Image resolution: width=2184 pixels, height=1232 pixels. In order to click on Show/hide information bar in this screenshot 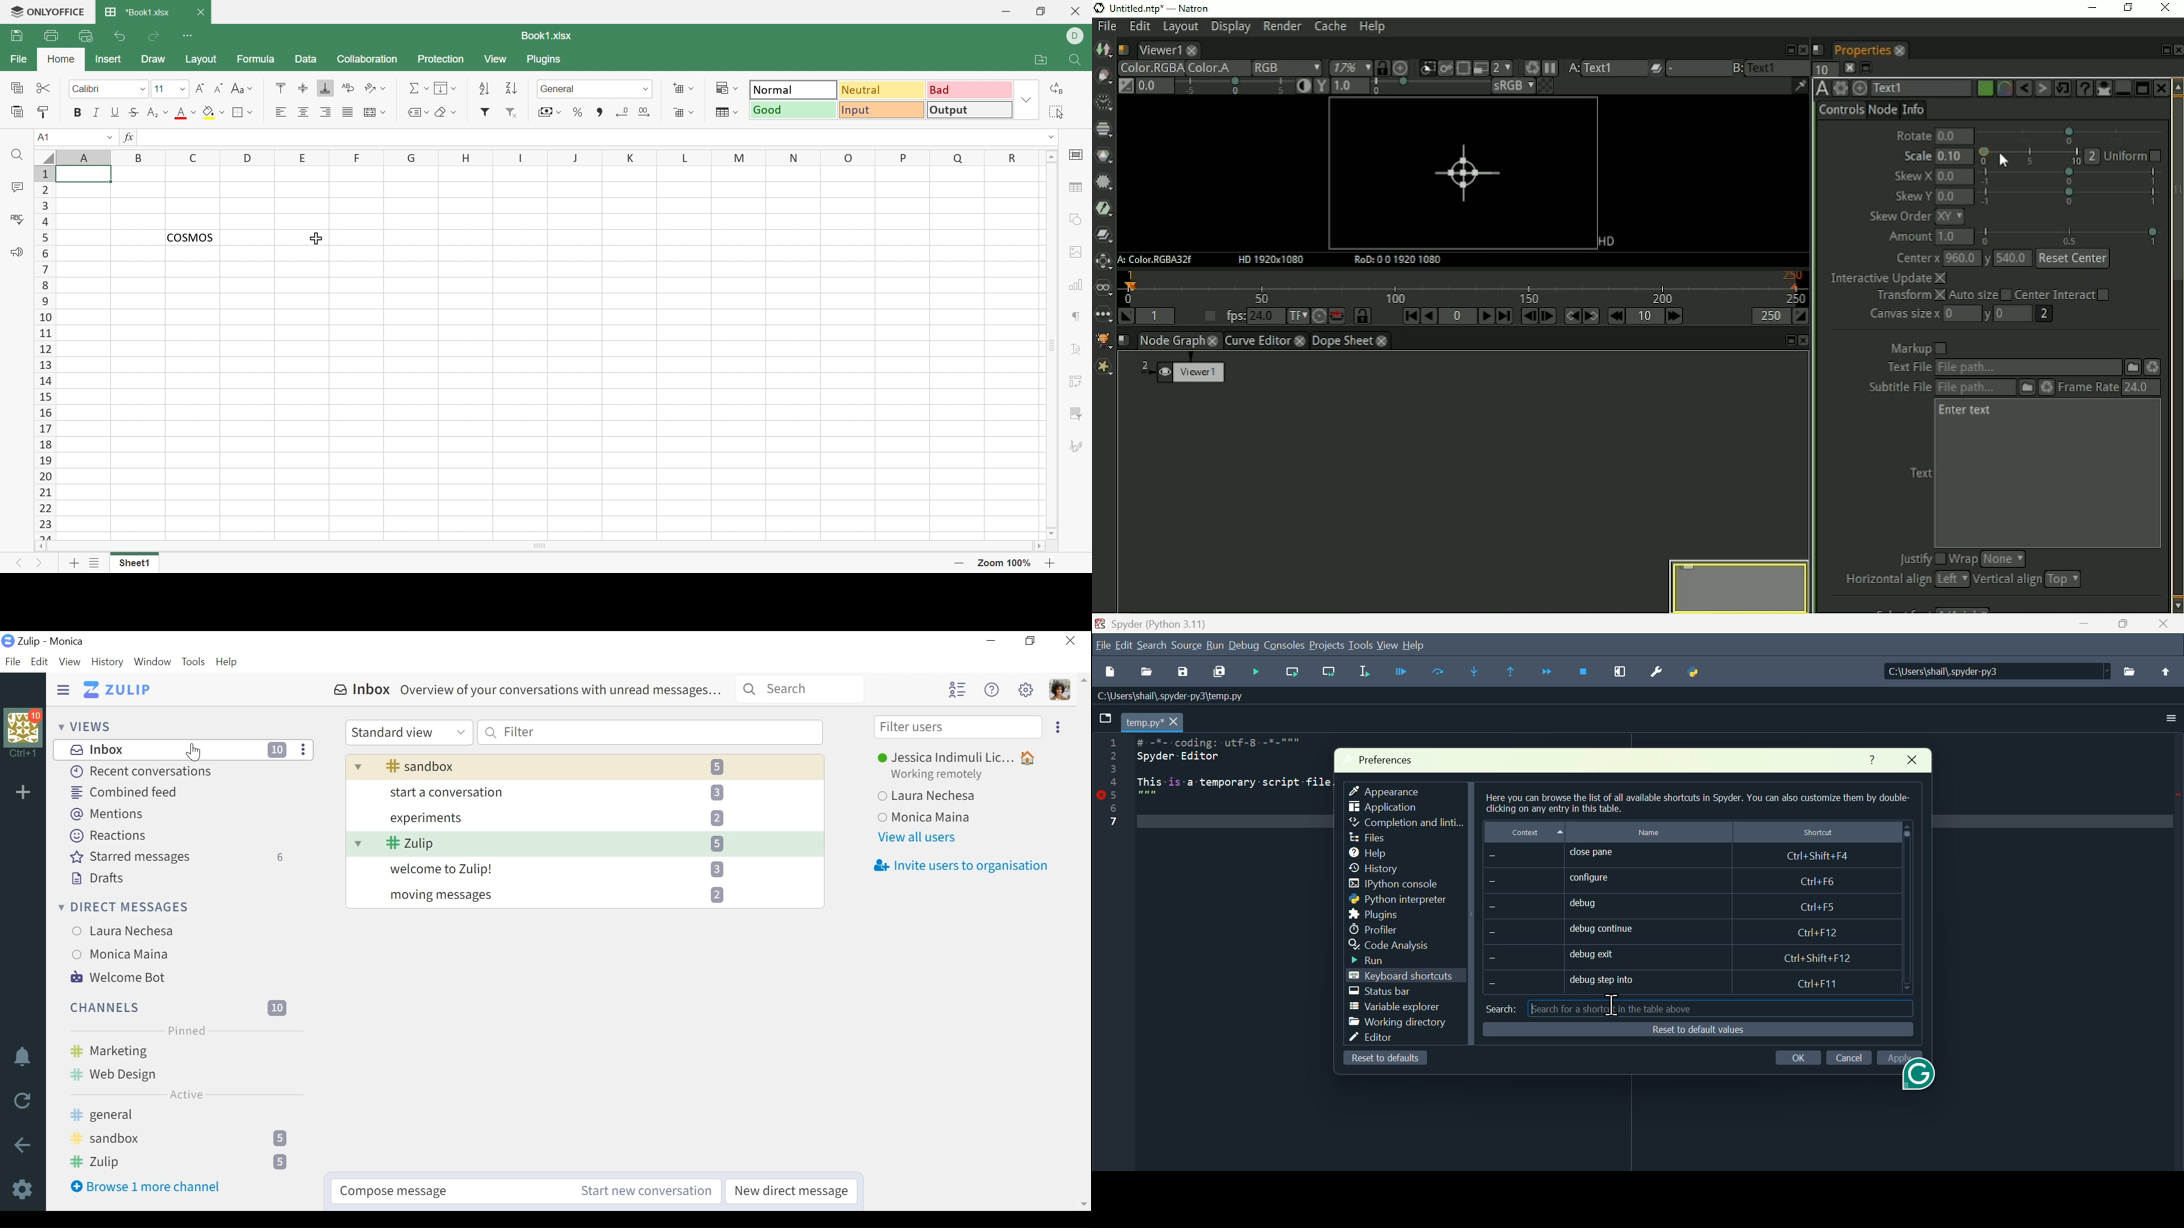, I will do `click(1798, 87)`.